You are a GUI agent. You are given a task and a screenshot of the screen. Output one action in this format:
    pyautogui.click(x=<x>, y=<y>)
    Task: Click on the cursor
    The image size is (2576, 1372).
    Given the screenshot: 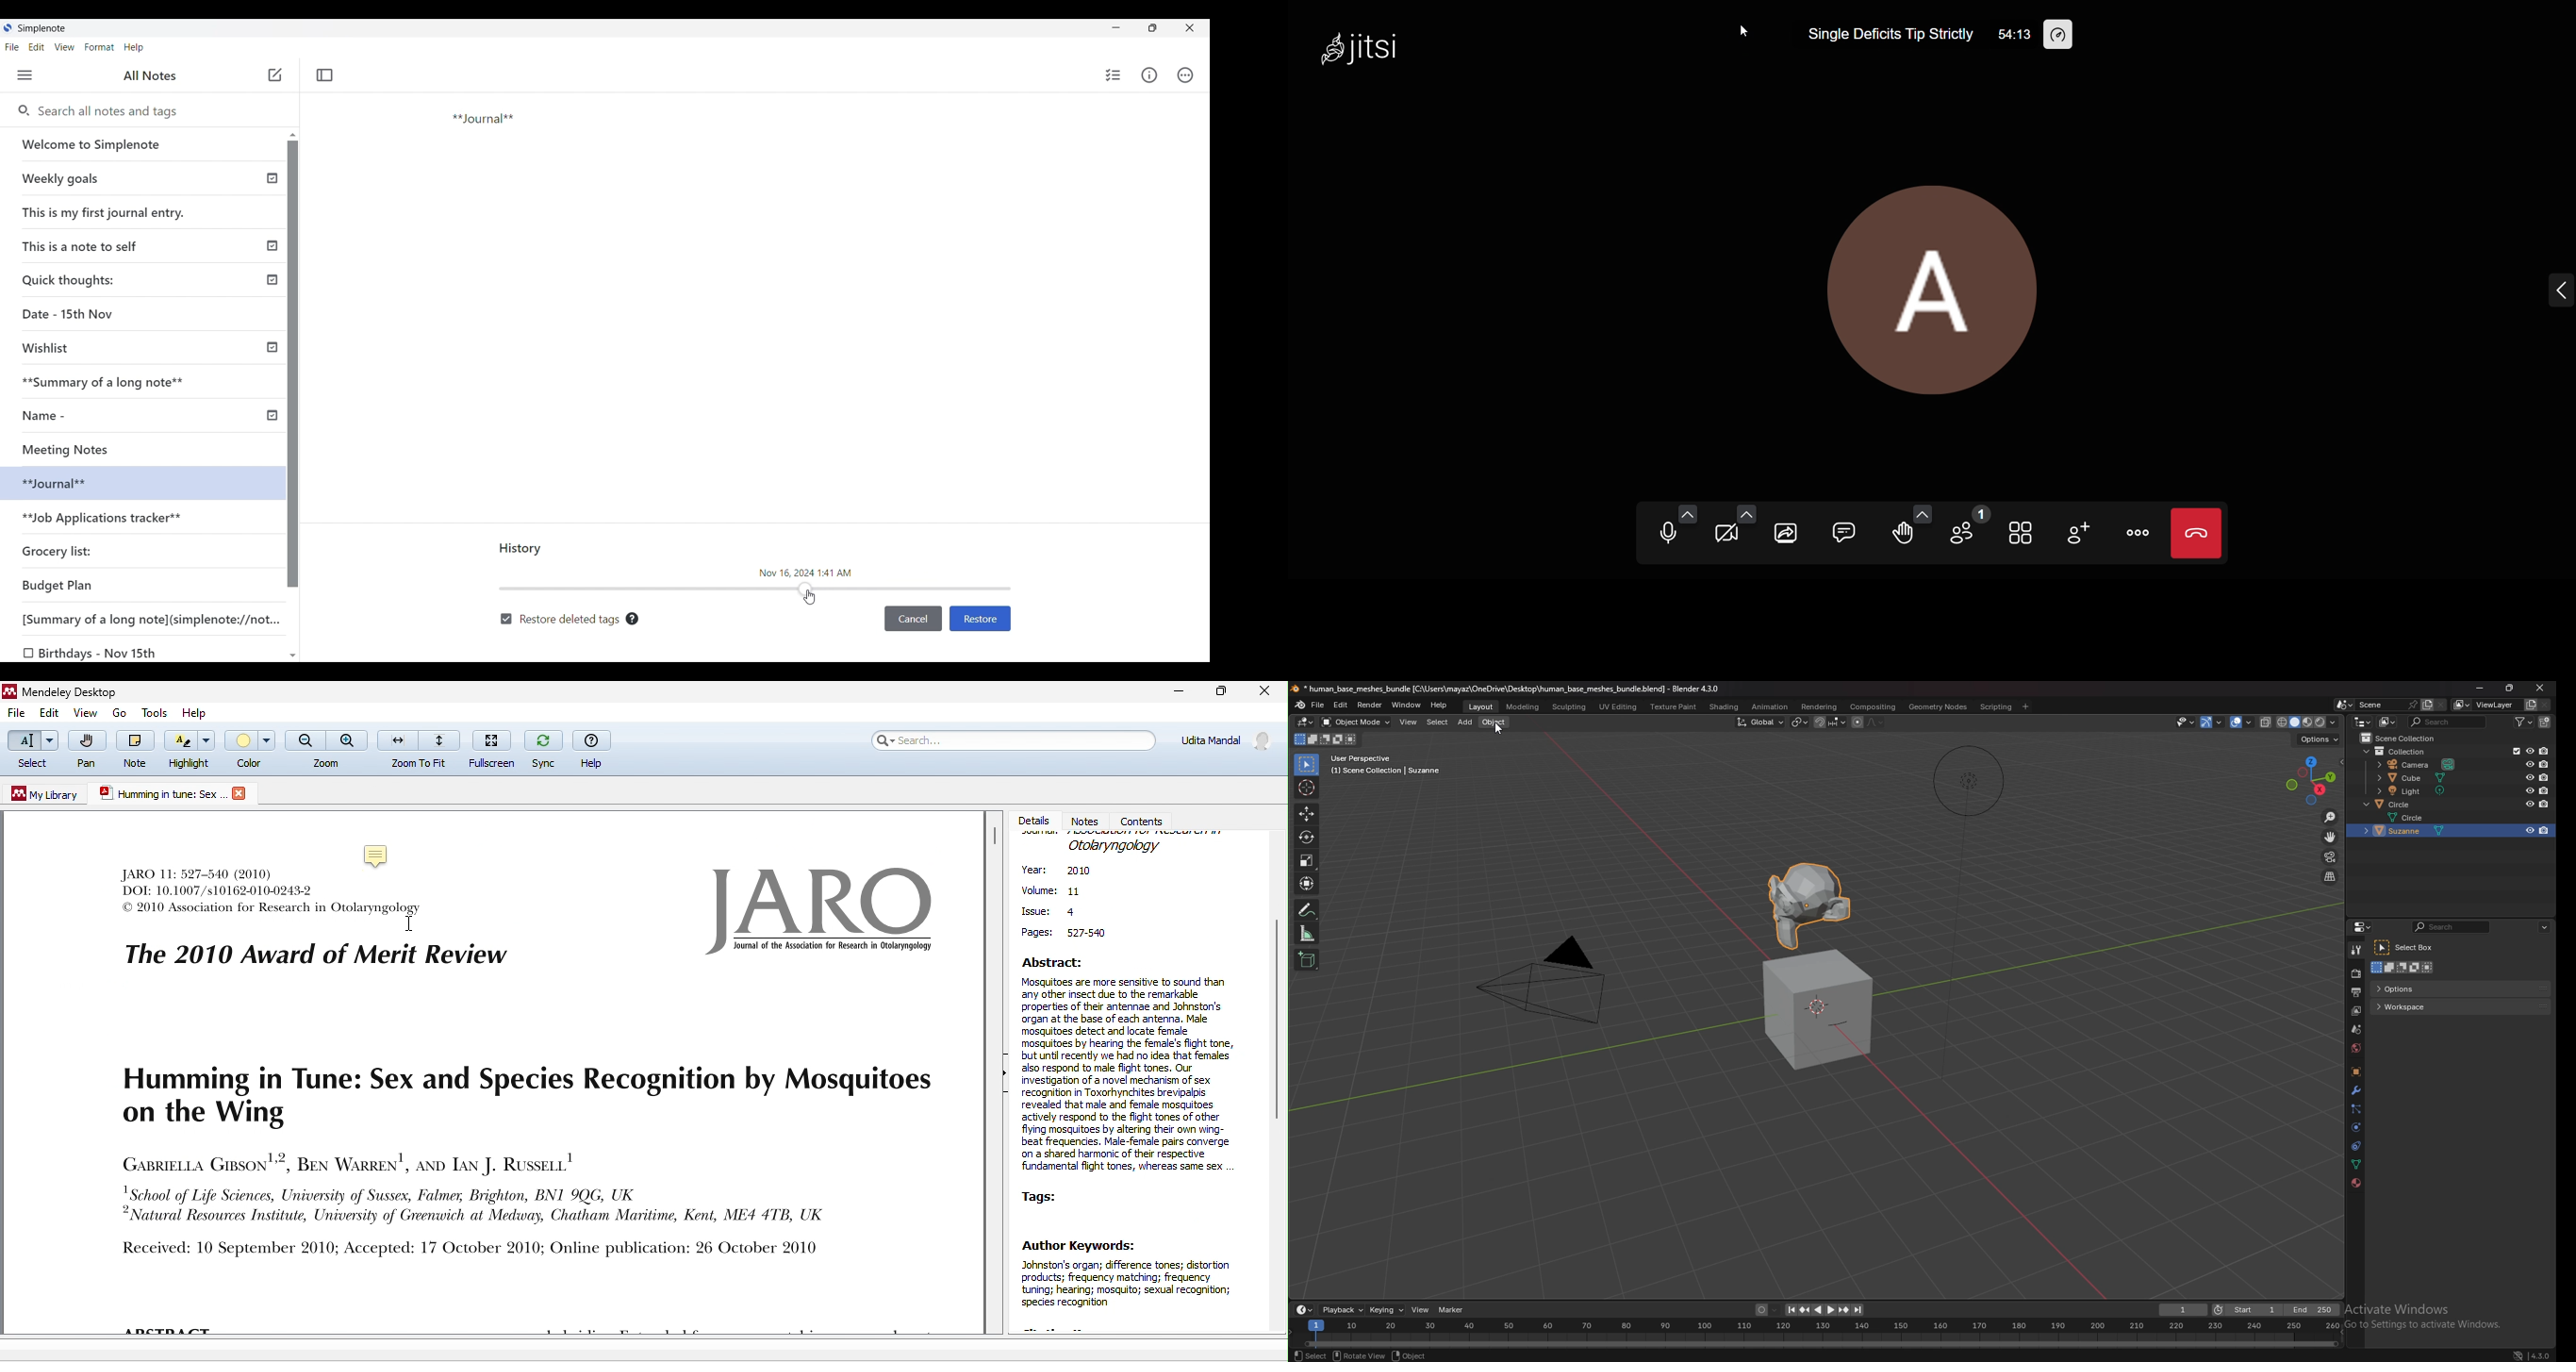 What is the action you would take?
    pyautogui.click(x=2544, y=687)
    